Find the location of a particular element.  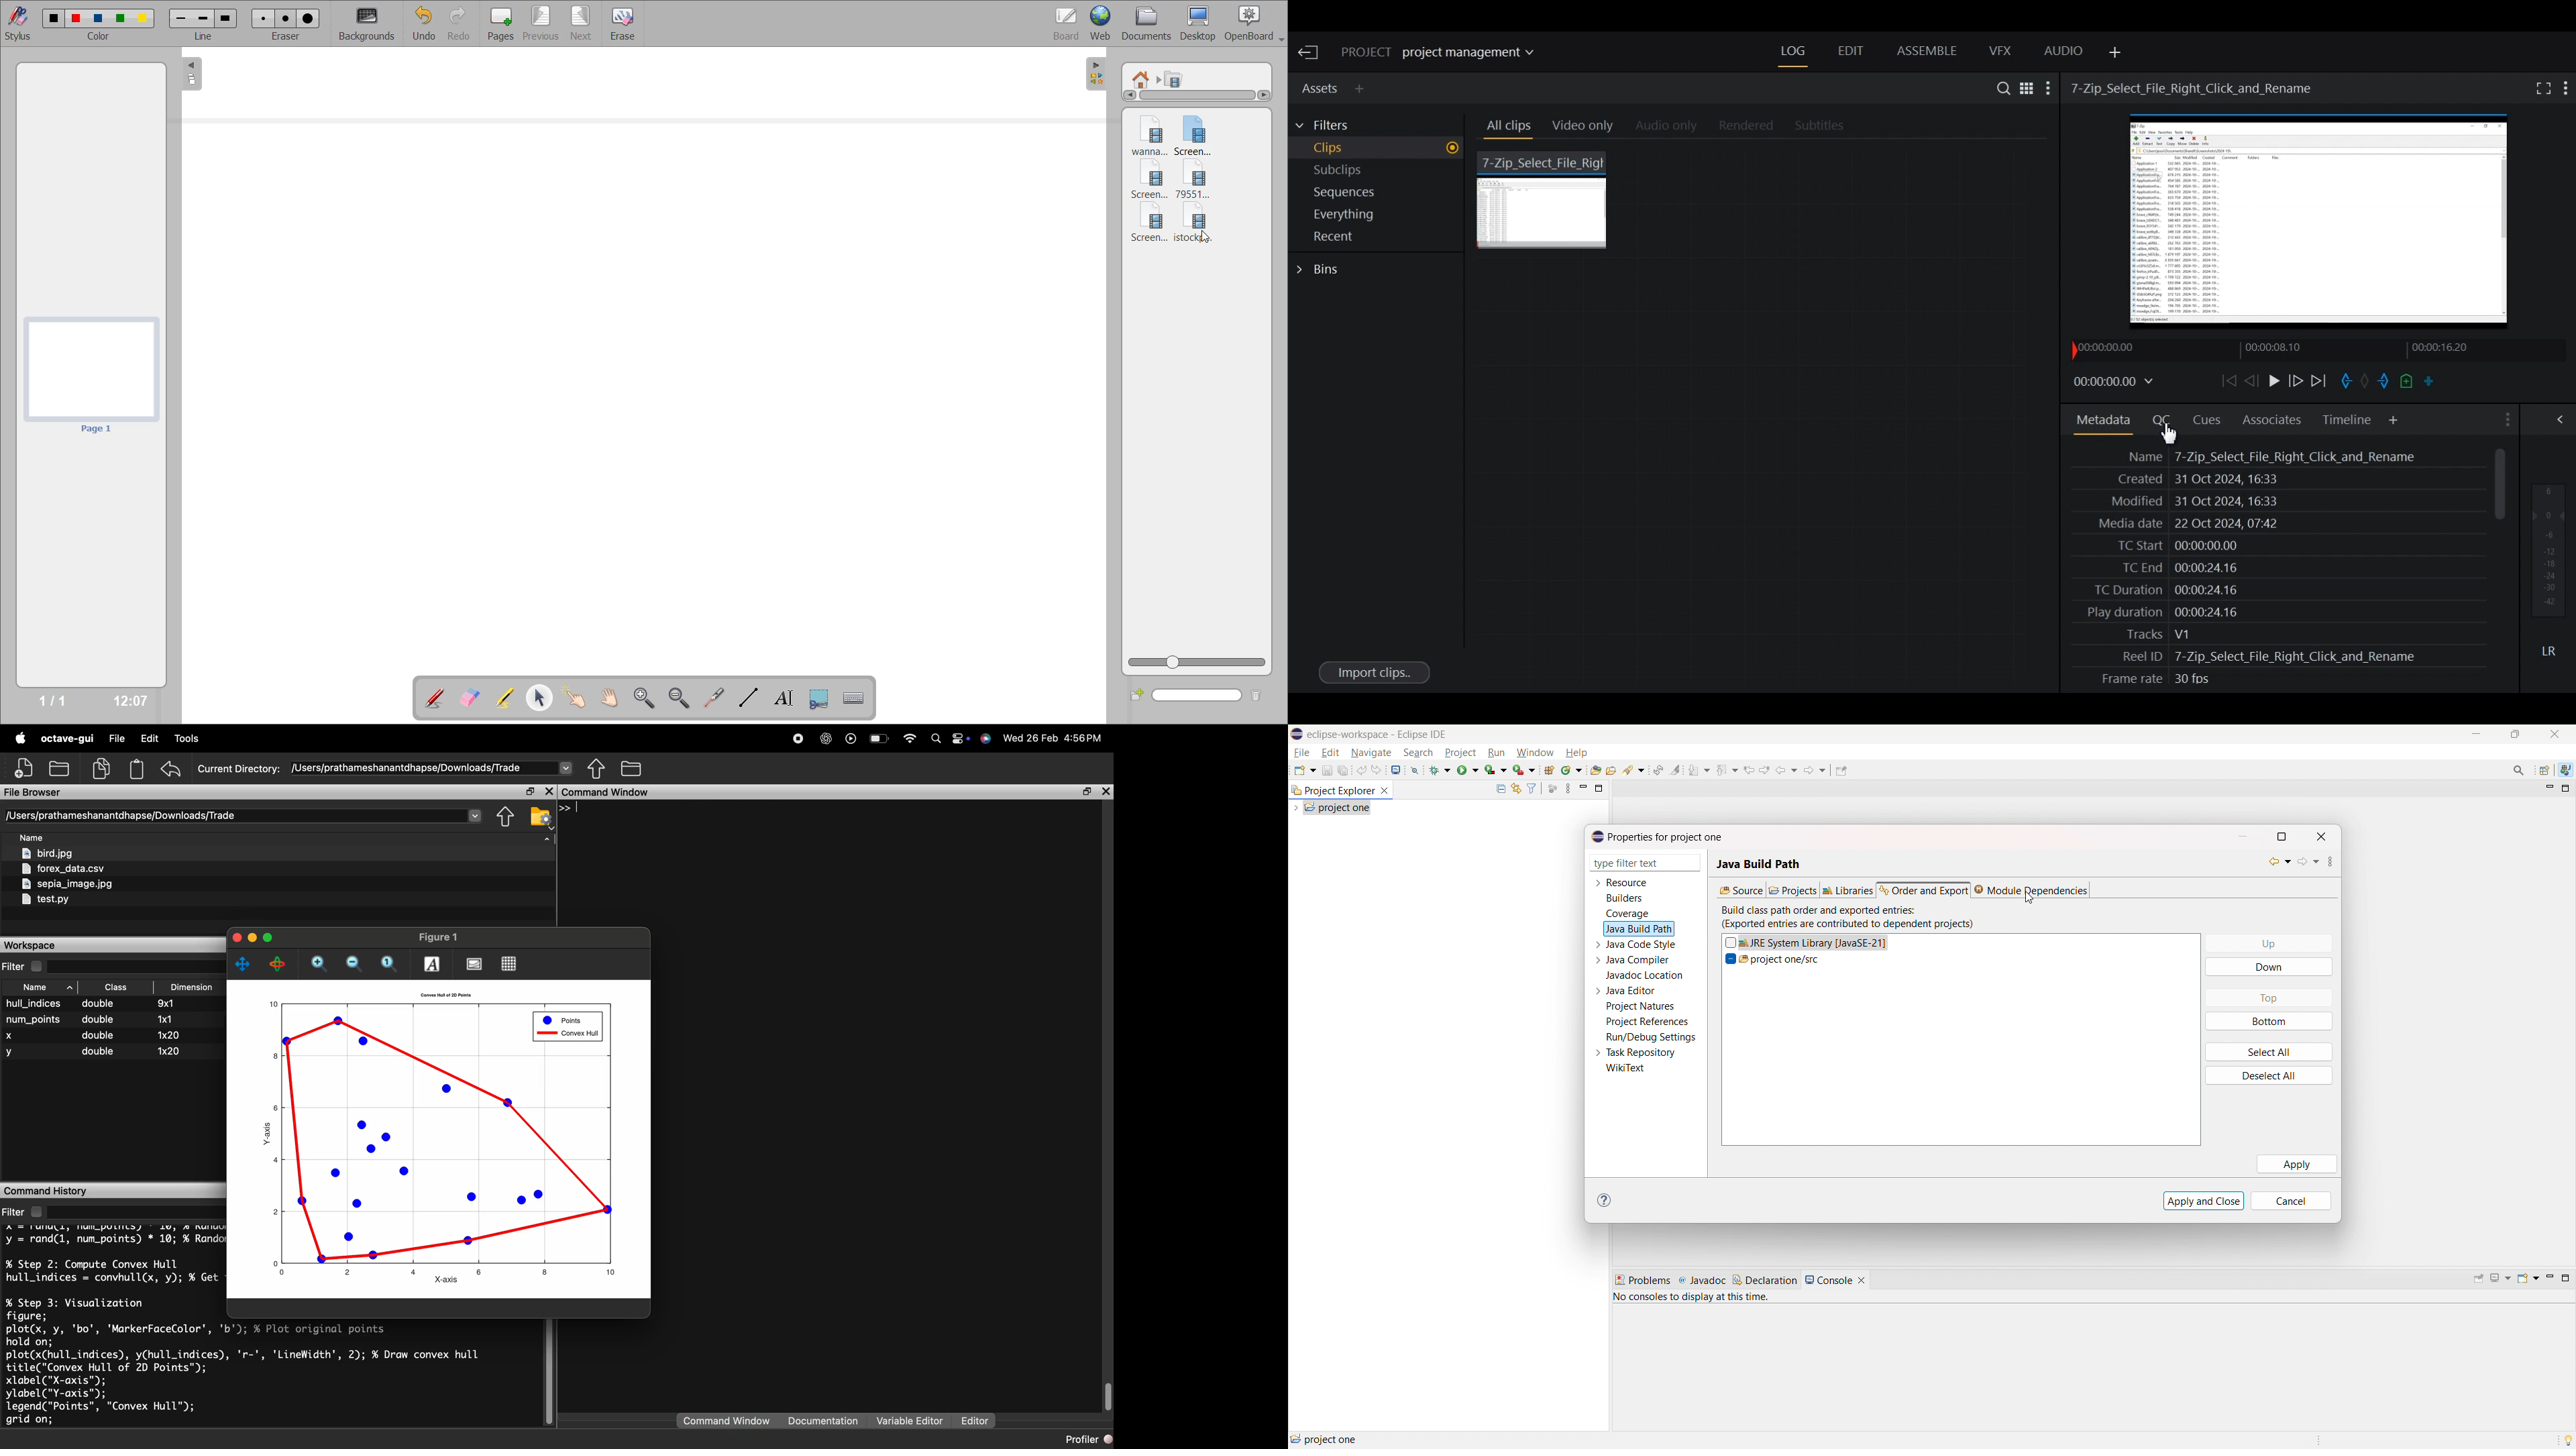

Wed 26 Feb 4:56PM is located at coordinates (1053, 738).